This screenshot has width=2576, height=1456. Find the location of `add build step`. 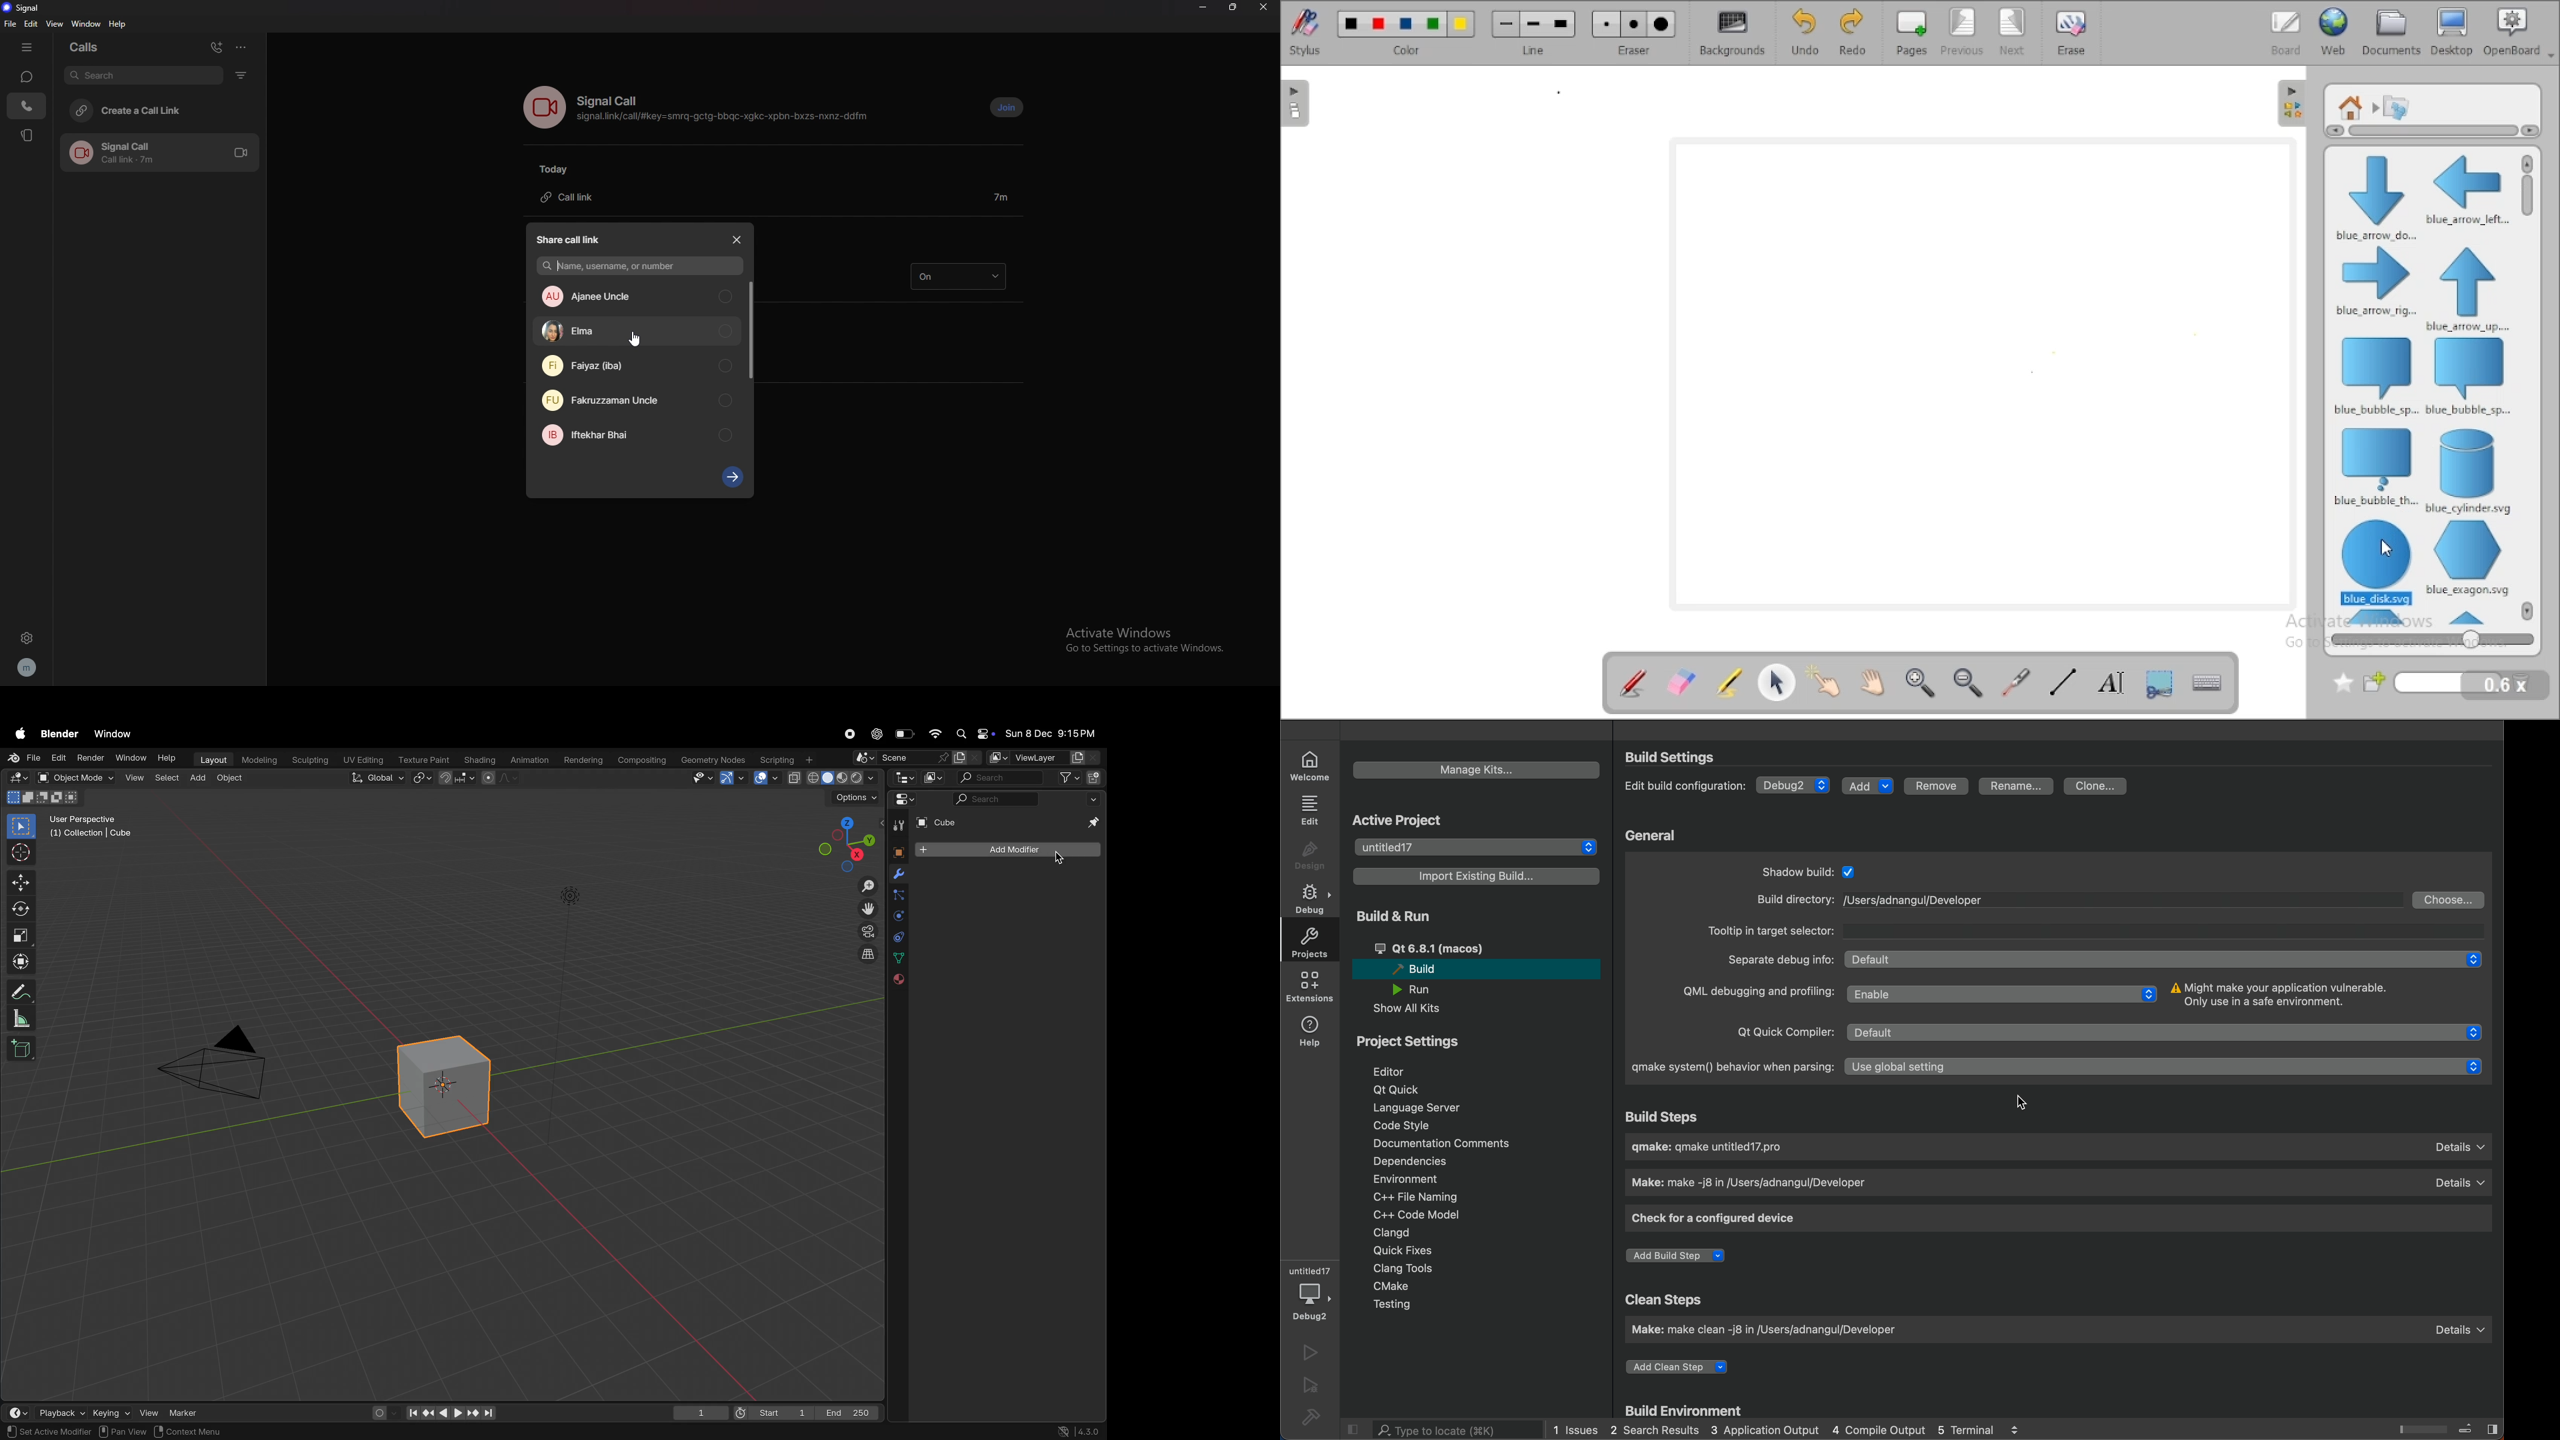

add build step is located at coordinates (1670, 1261).